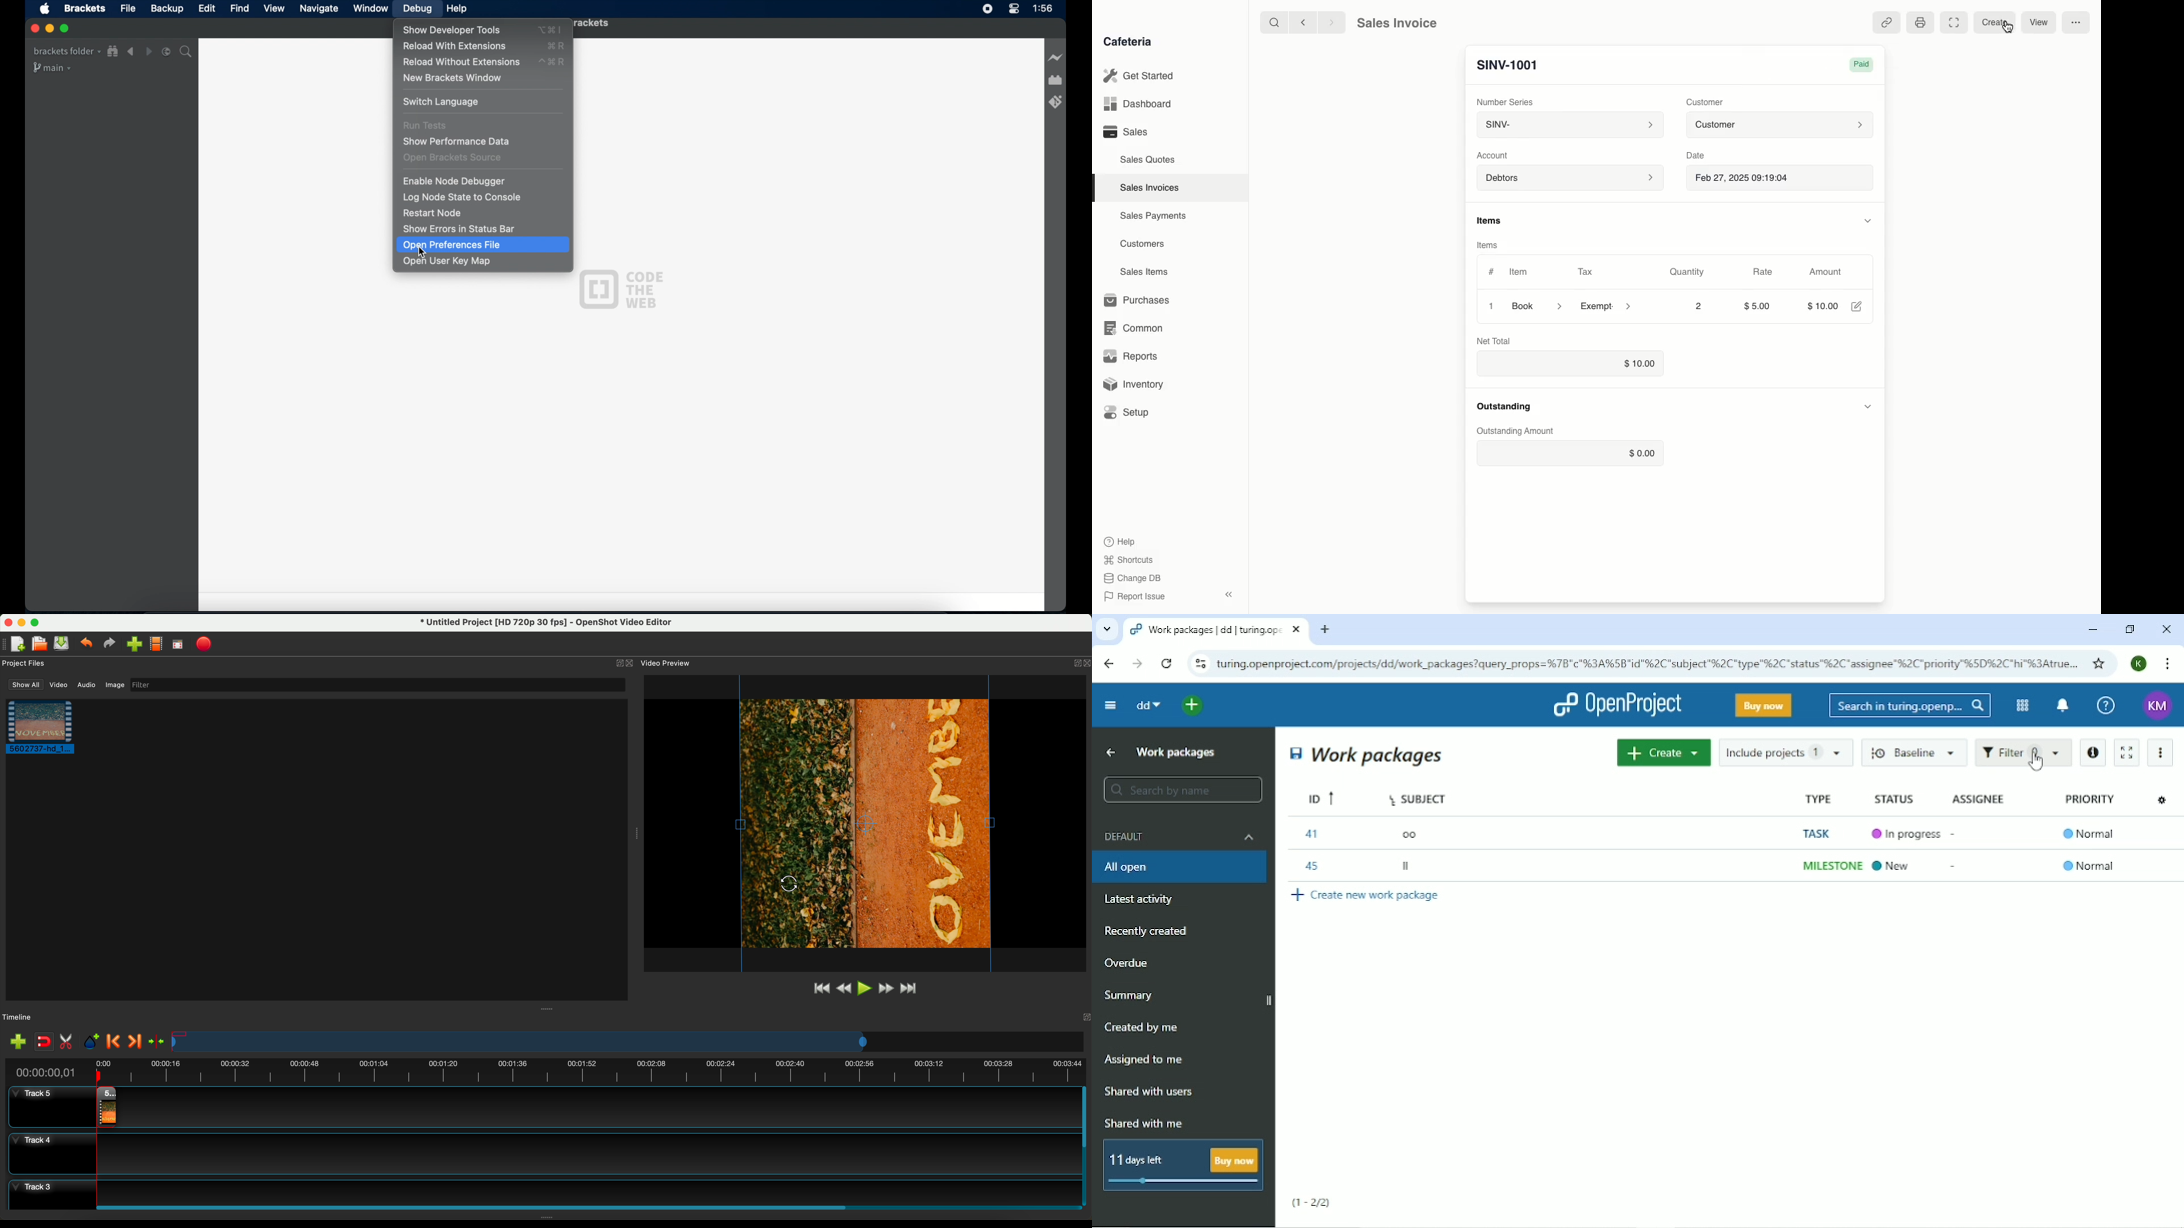 This screenshot has width=2184, height=1232. What do you see at coordinates (1910, 705) in the screenshot?
I see `Search` at bounding box center [1910, 705].